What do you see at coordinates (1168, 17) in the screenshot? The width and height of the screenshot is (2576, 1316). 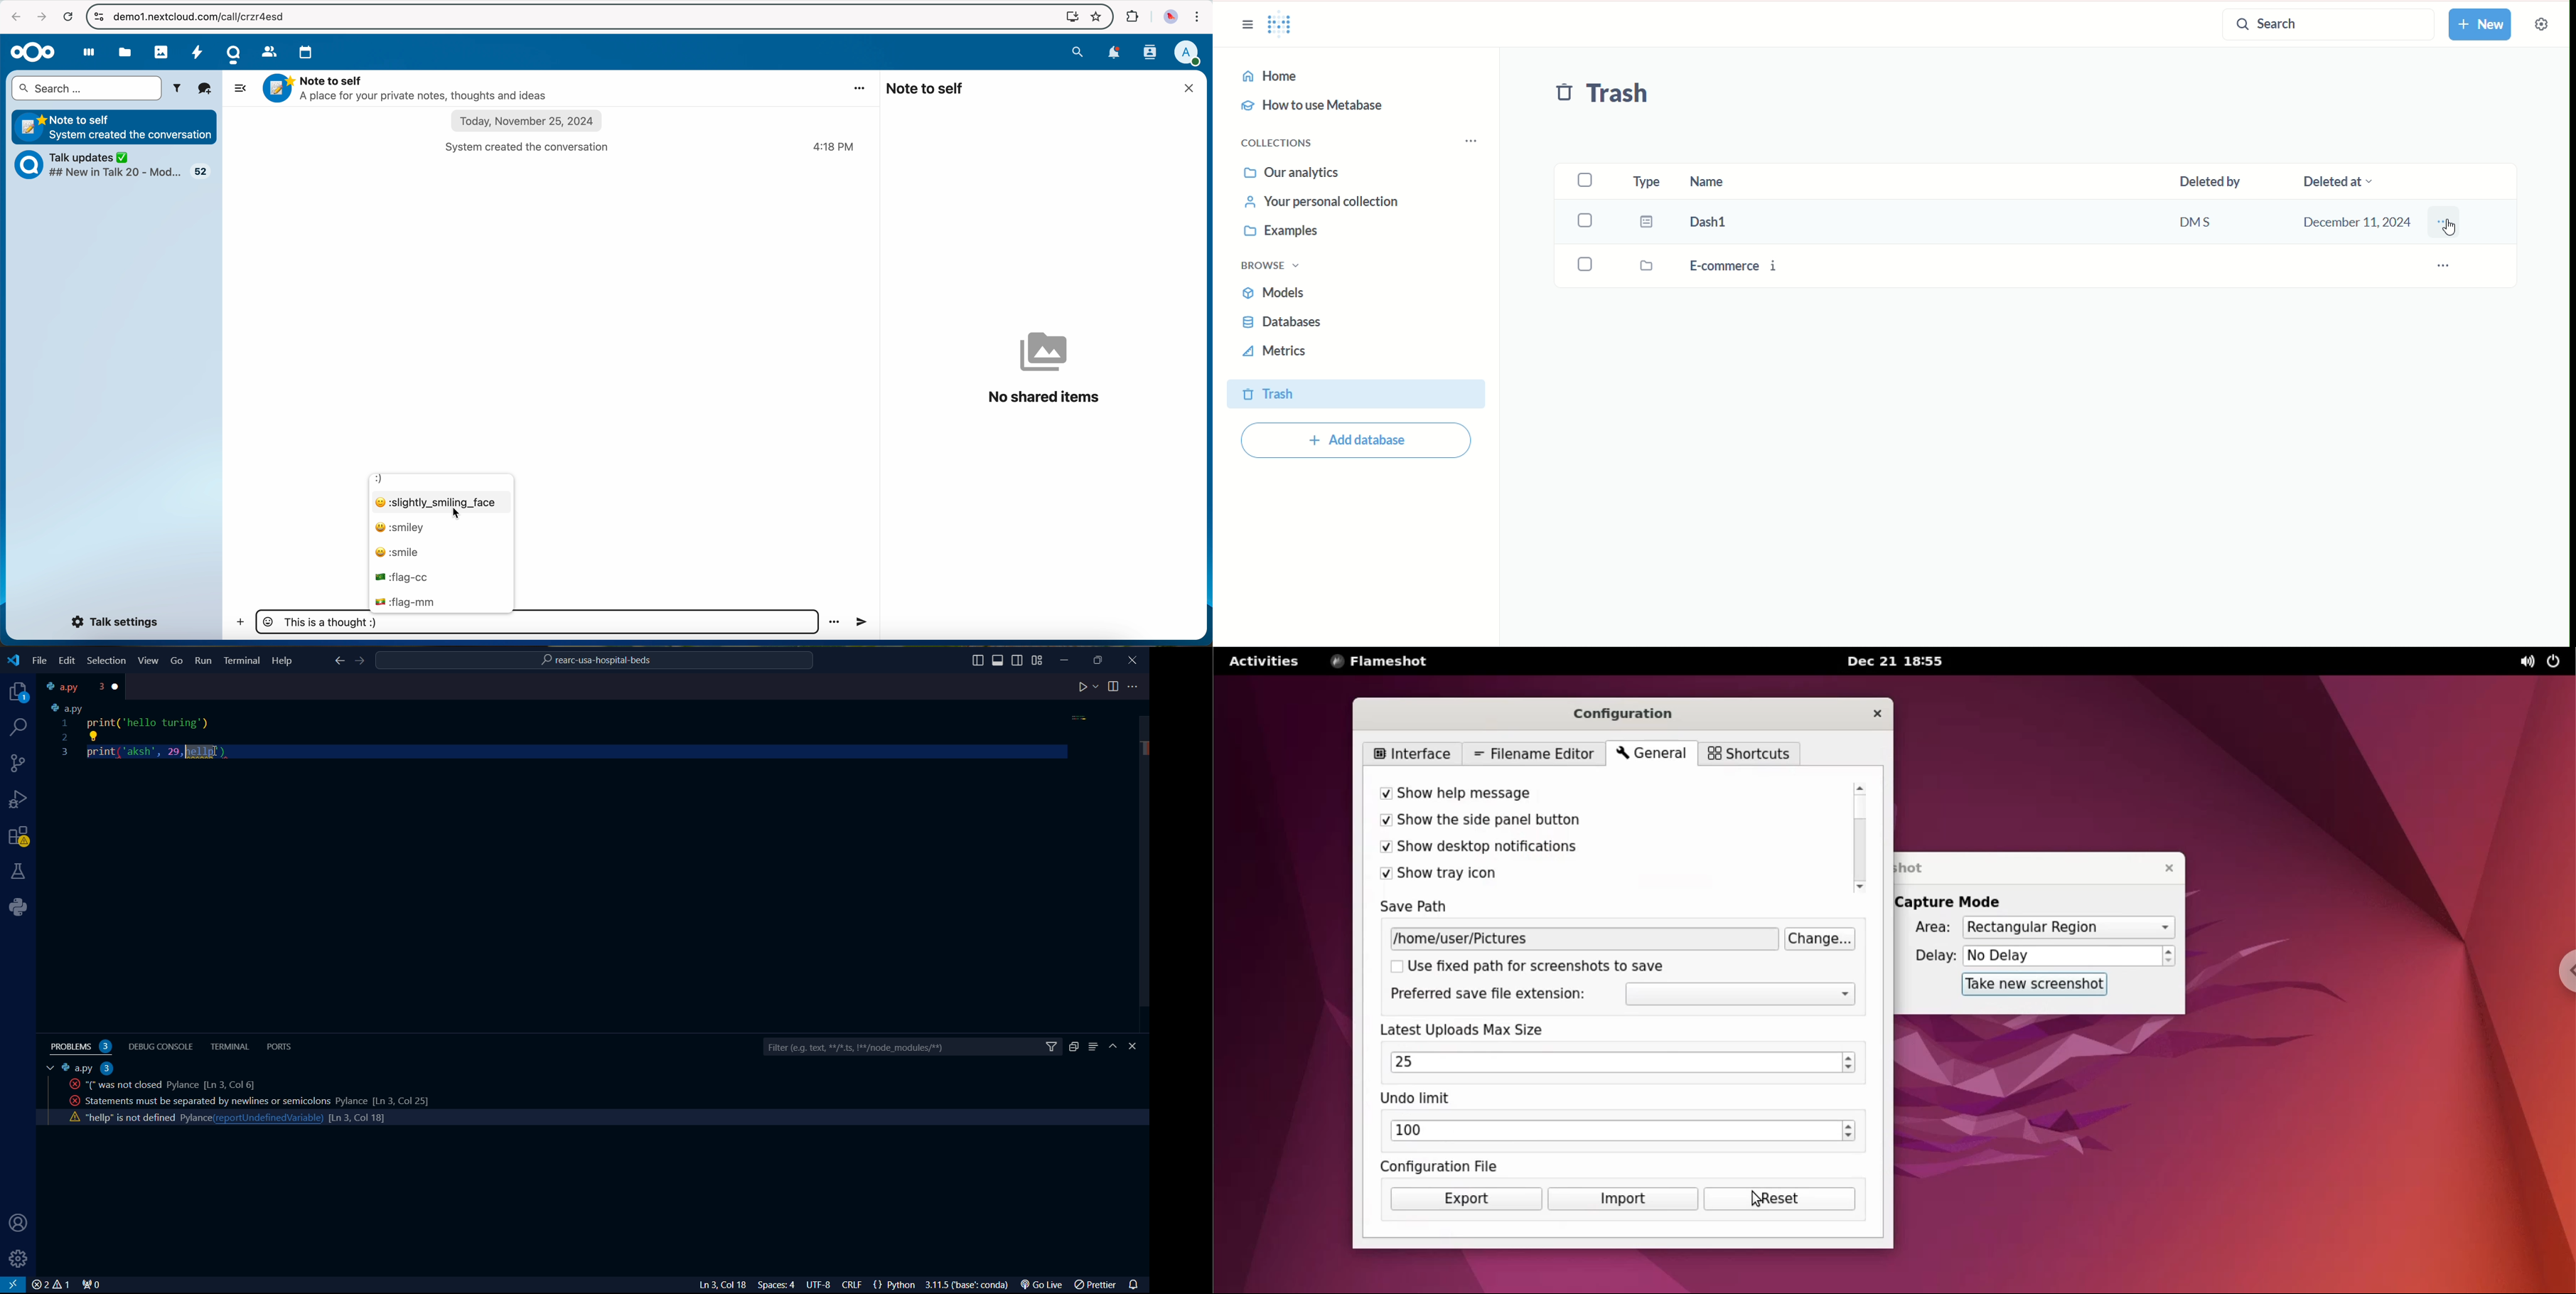 I see `profile picture` at bounding box center [1168, 17].